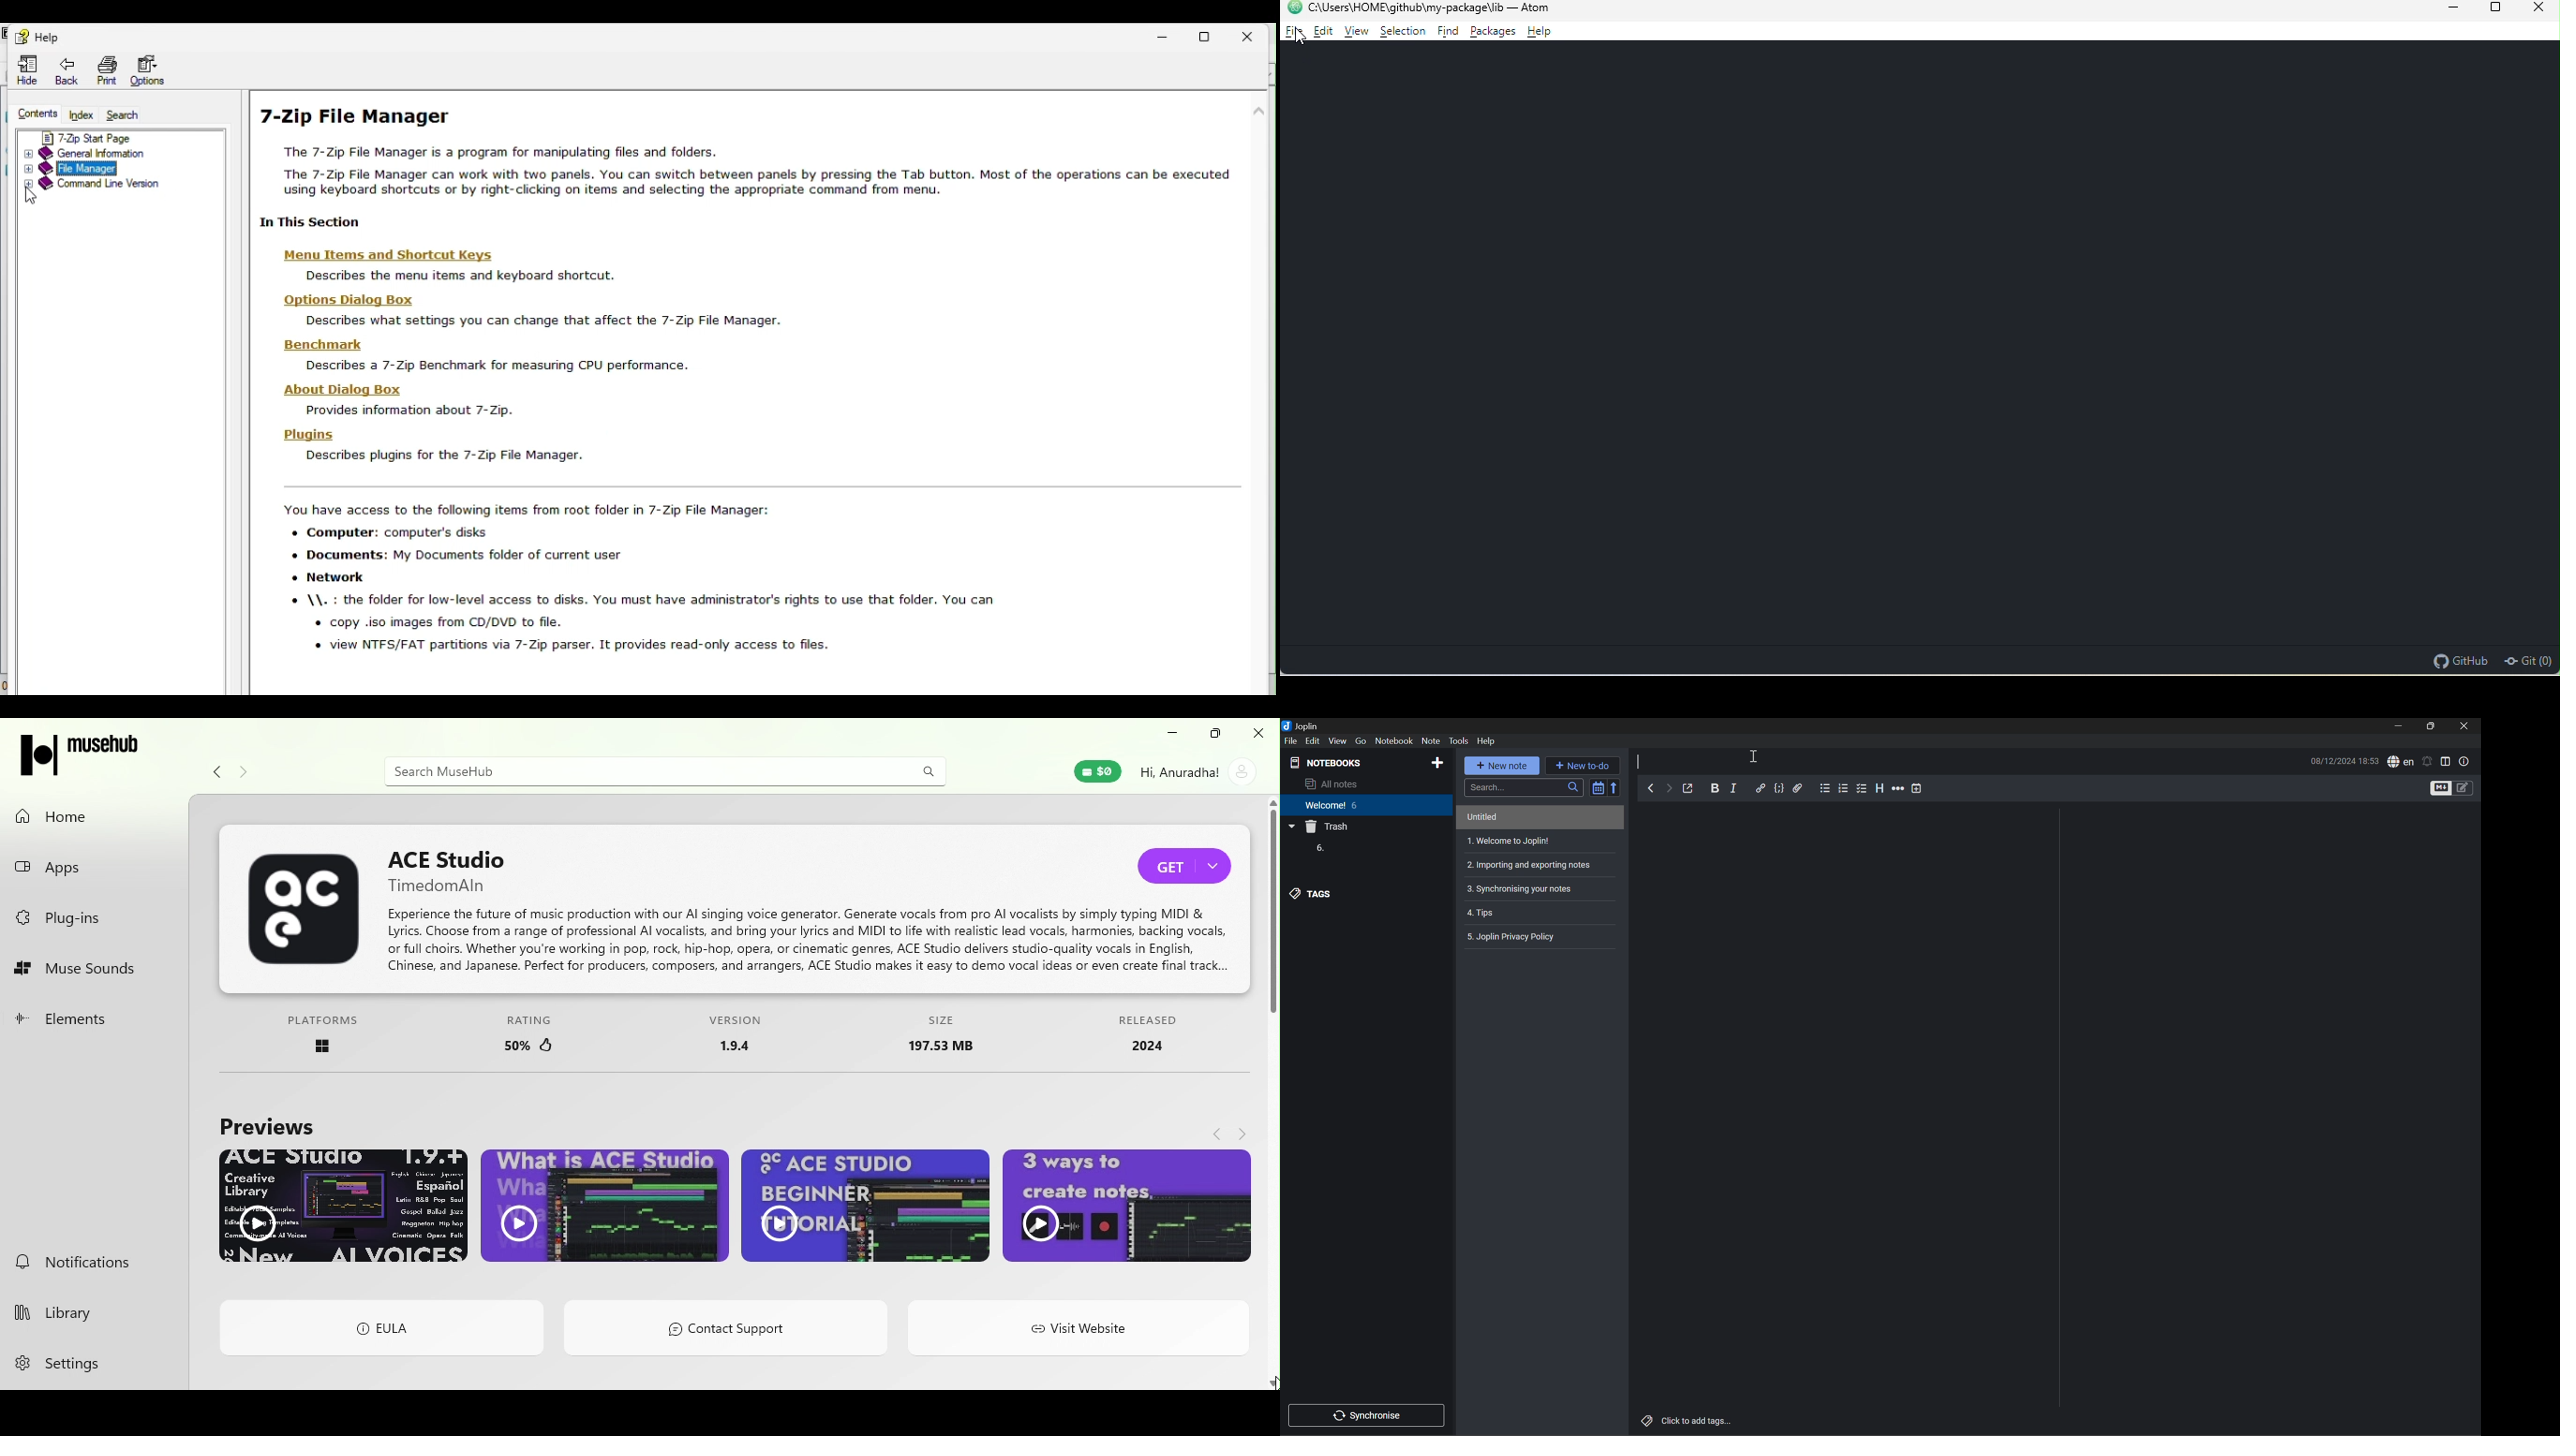 This screenshot has width=2576, height=1456. What do you see at coordinates (2426, 761) in the screenshot?
I see `Set alarm` at bounding box center [2426, 761].